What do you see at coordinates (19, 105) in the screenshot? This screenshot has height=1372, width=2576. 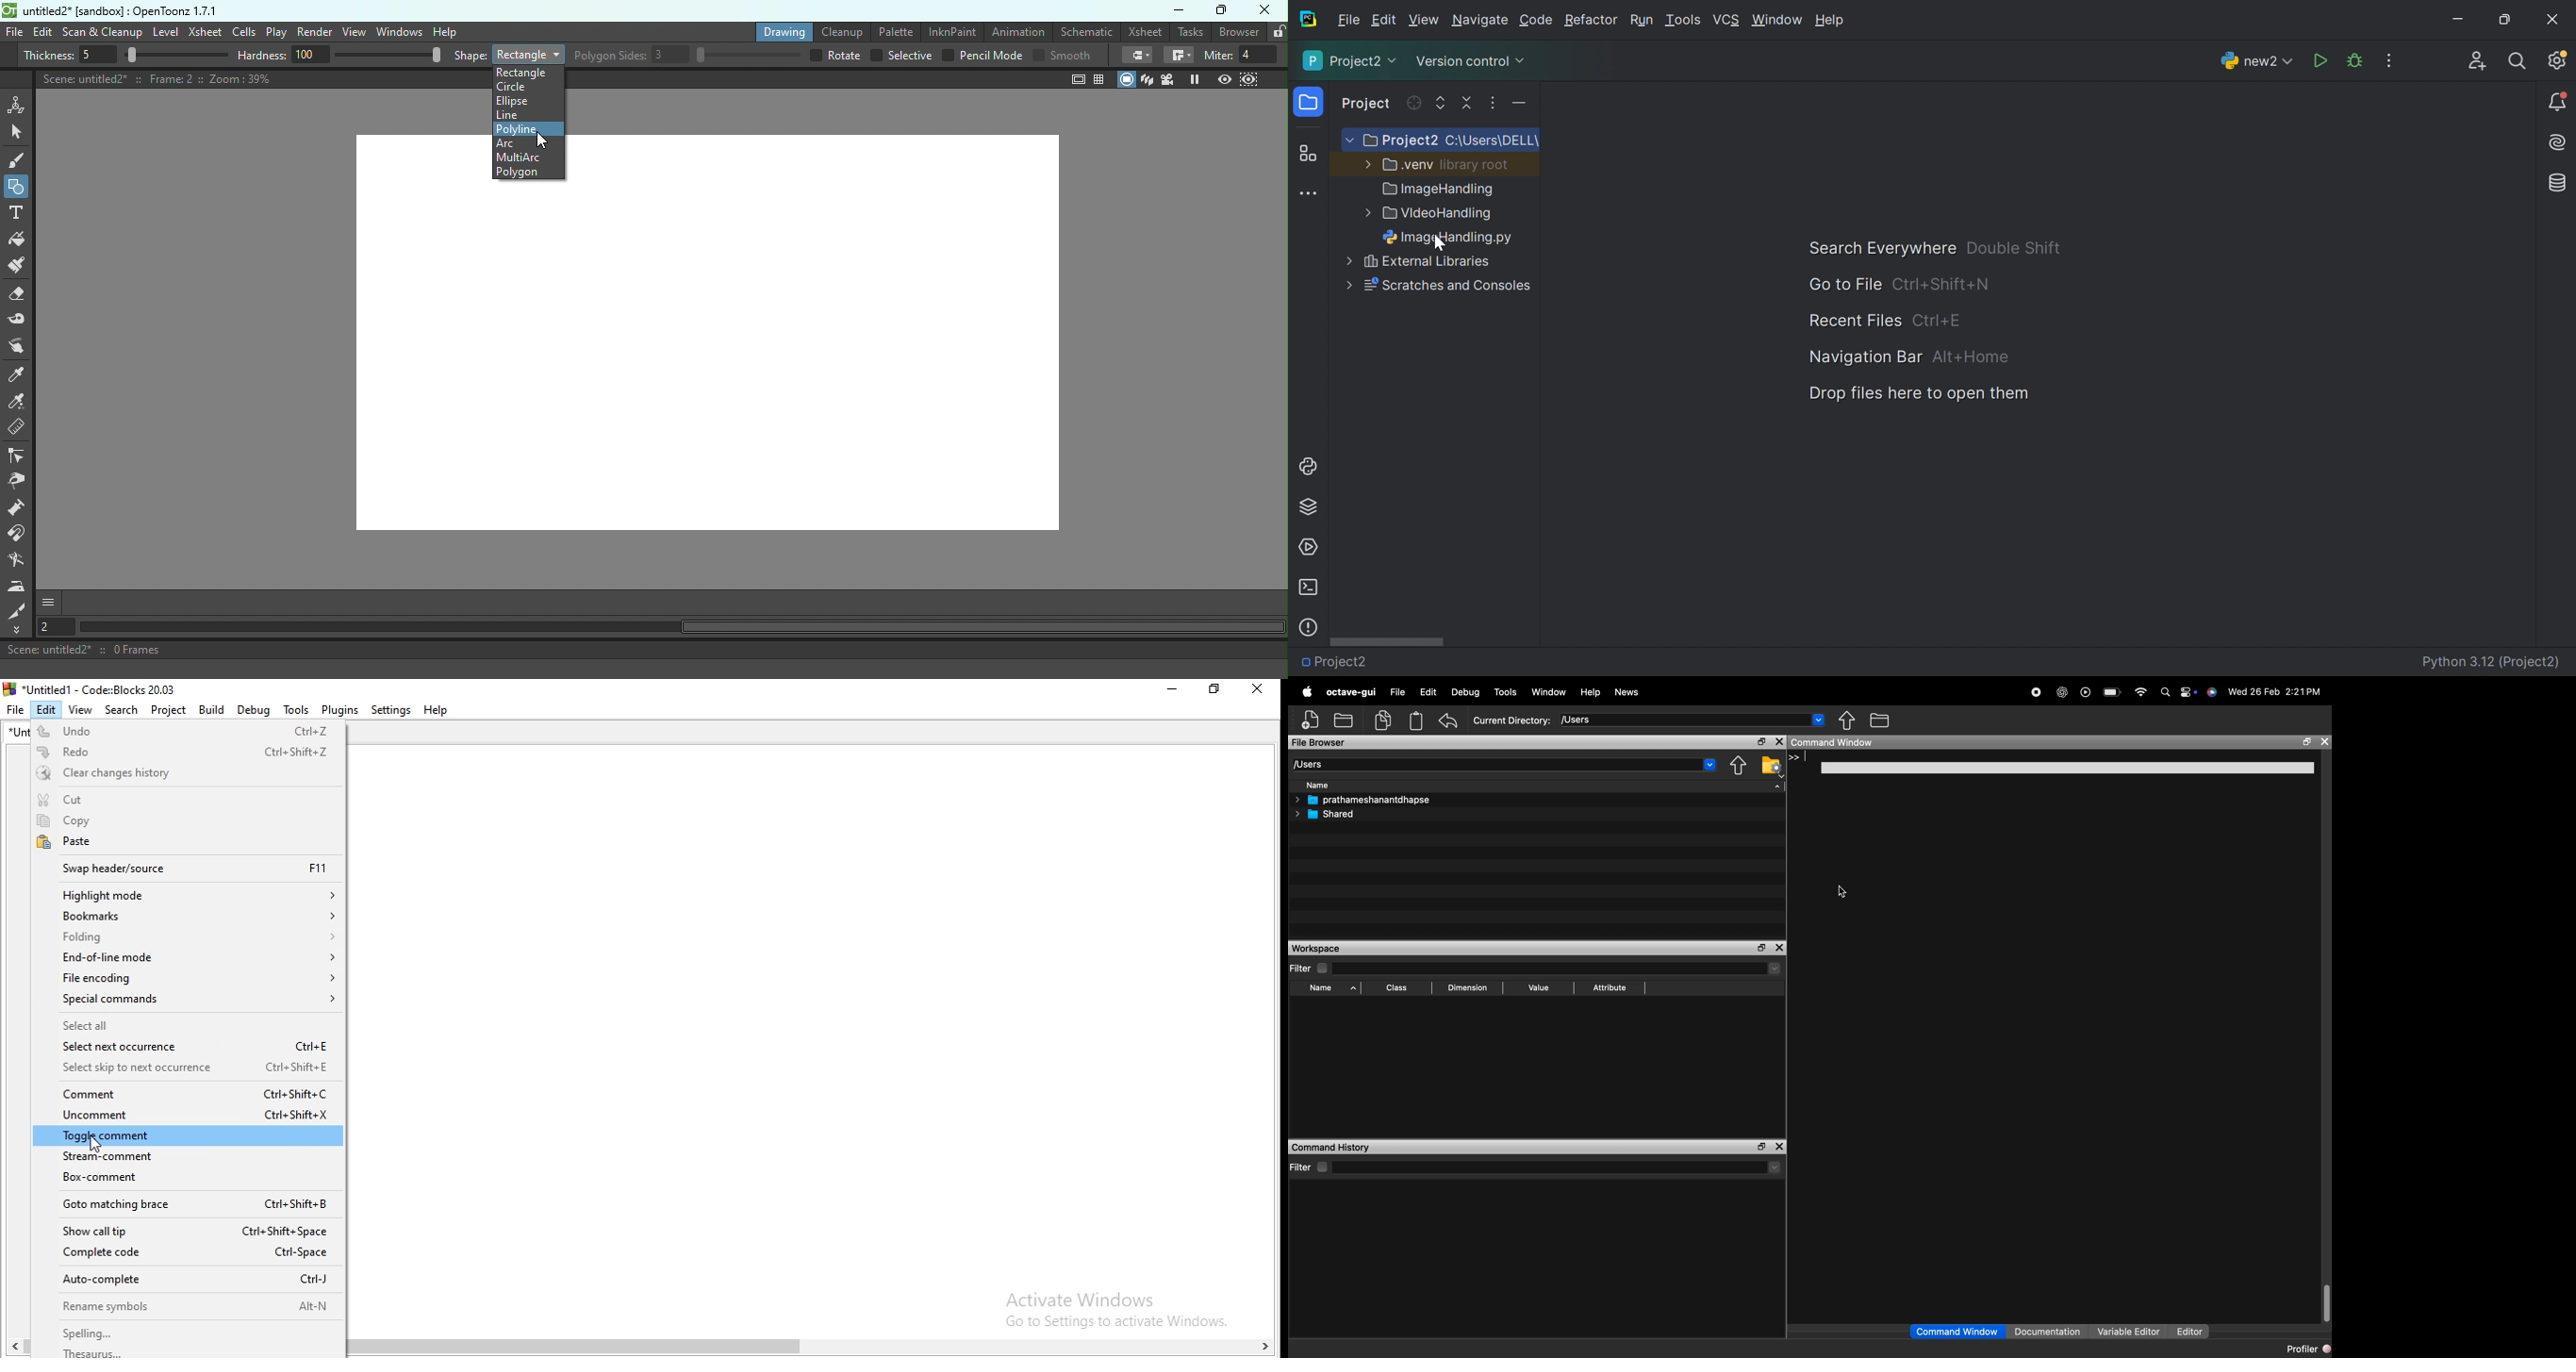 I see `Animate tool` at bounding box center [19, 105].